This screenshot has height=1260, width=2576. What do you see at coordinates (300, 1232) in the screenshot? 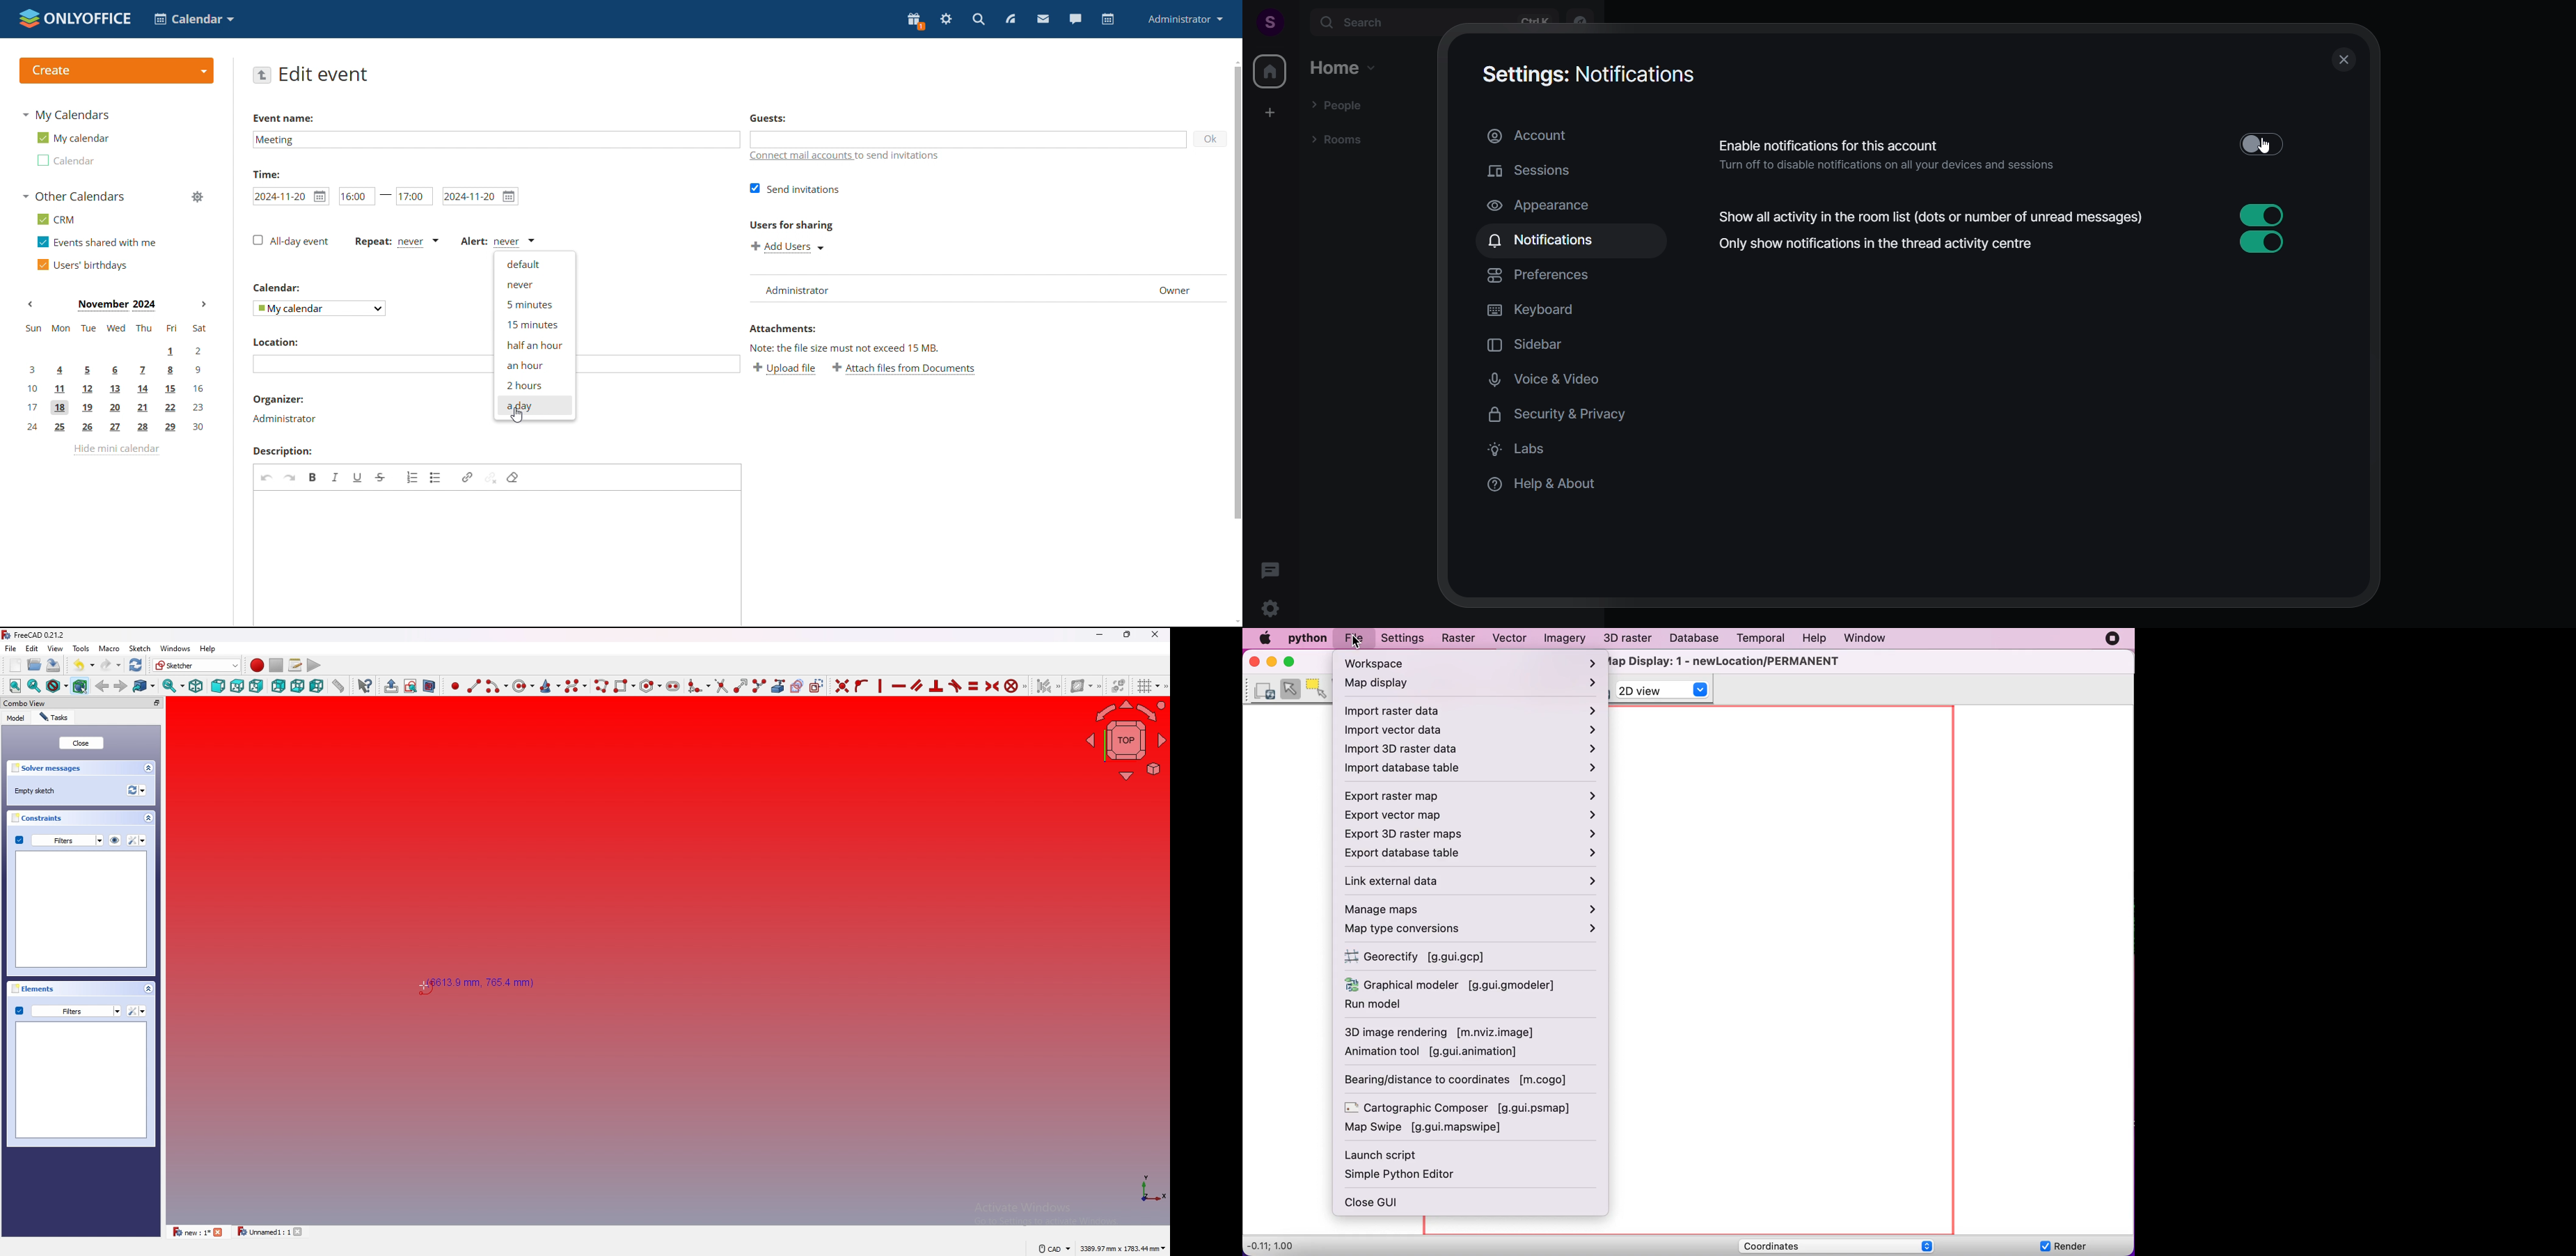
I see `close` at bounding box center [300, 1232].